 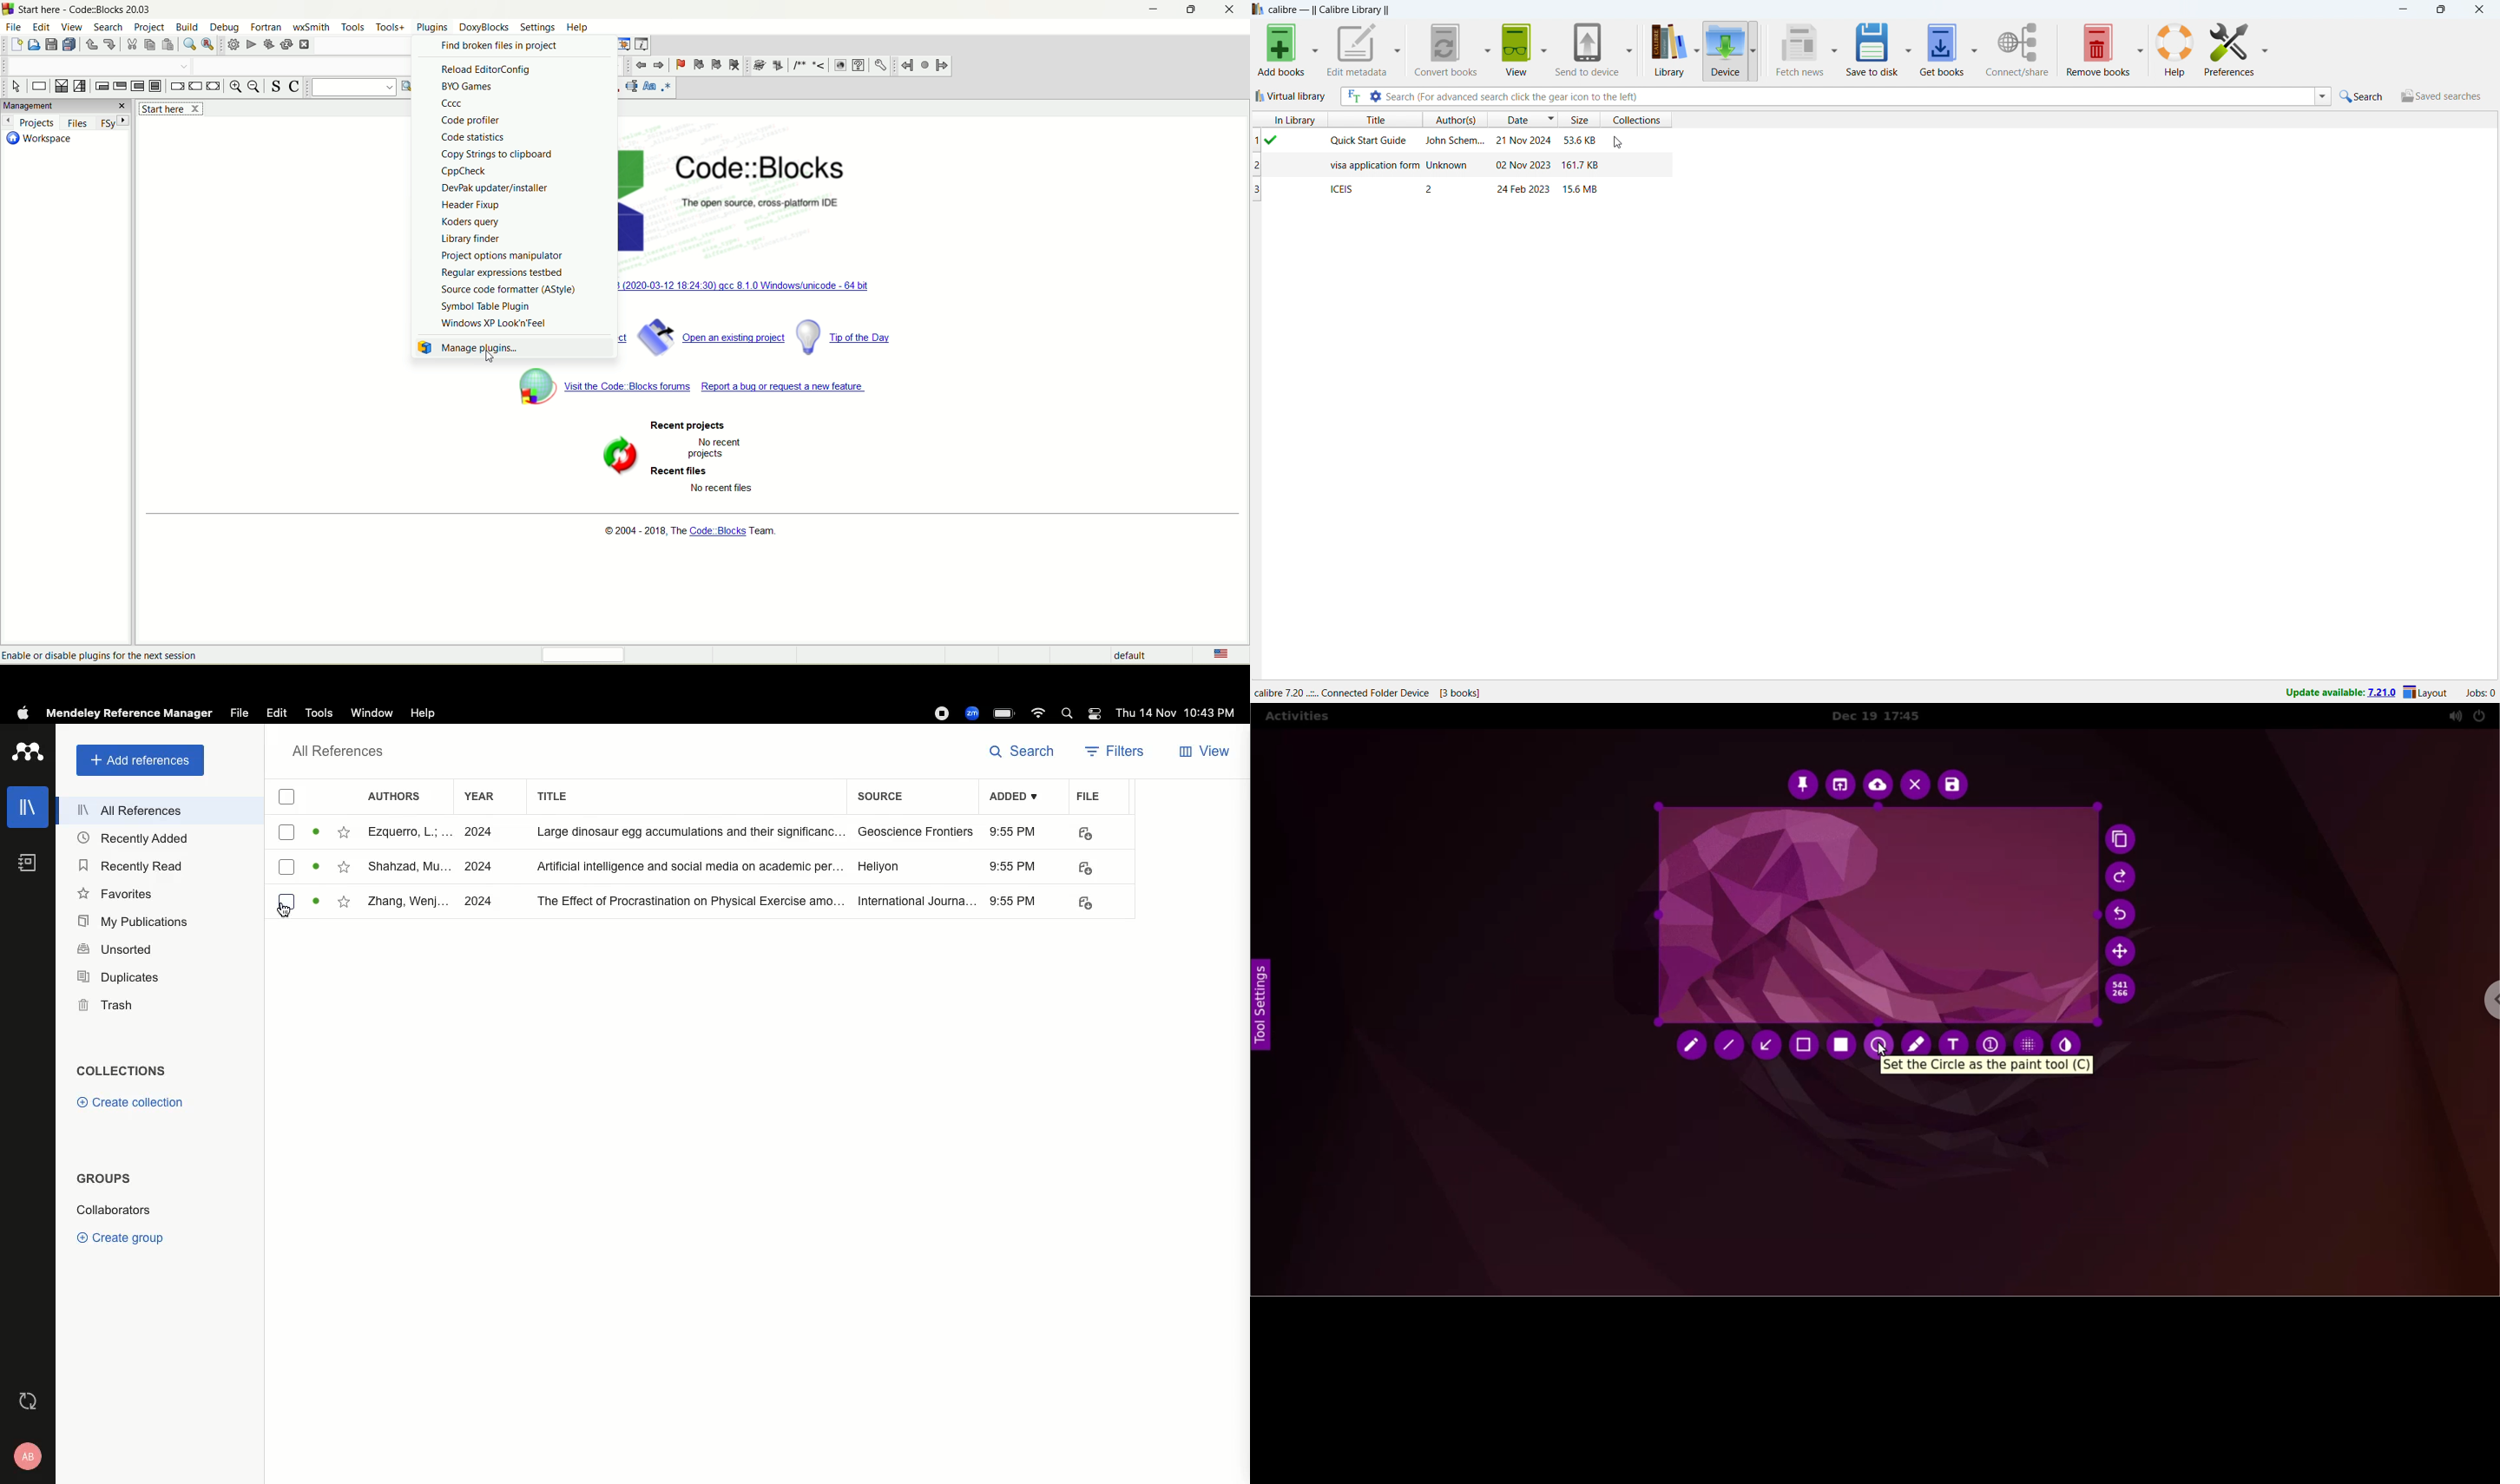 I want to click on replace, so click(x=208, y=45).